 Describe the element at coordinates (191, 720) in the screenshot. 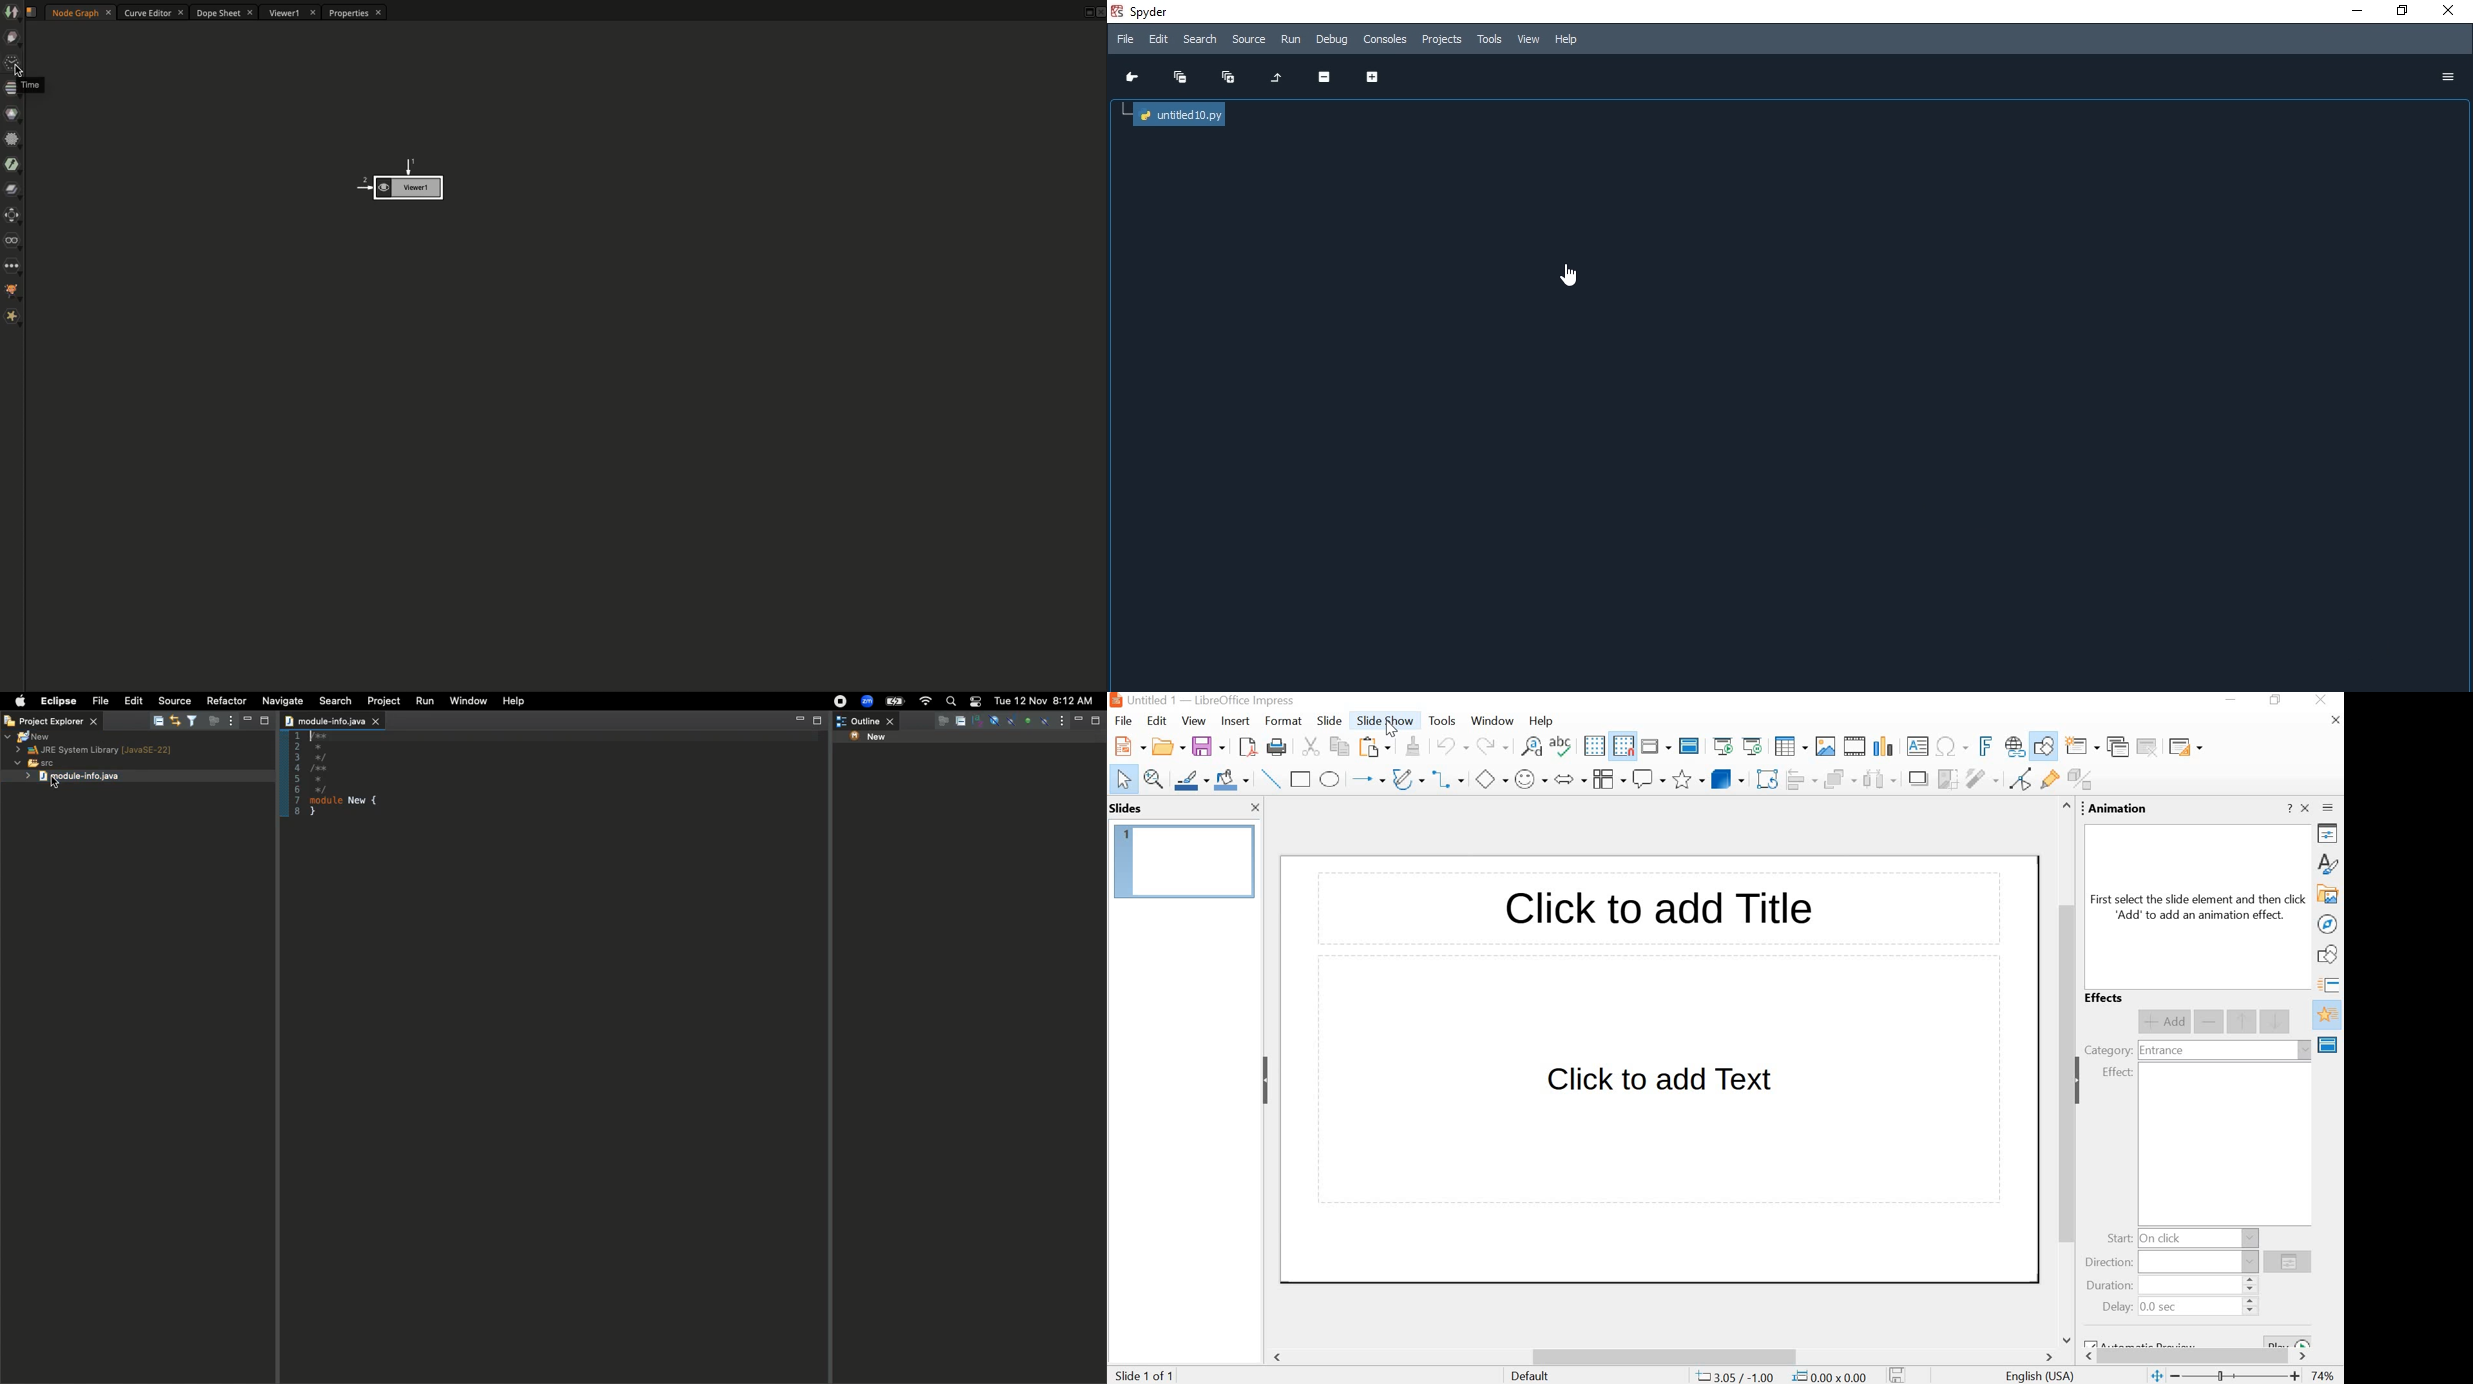

I see `Filter` at that location.